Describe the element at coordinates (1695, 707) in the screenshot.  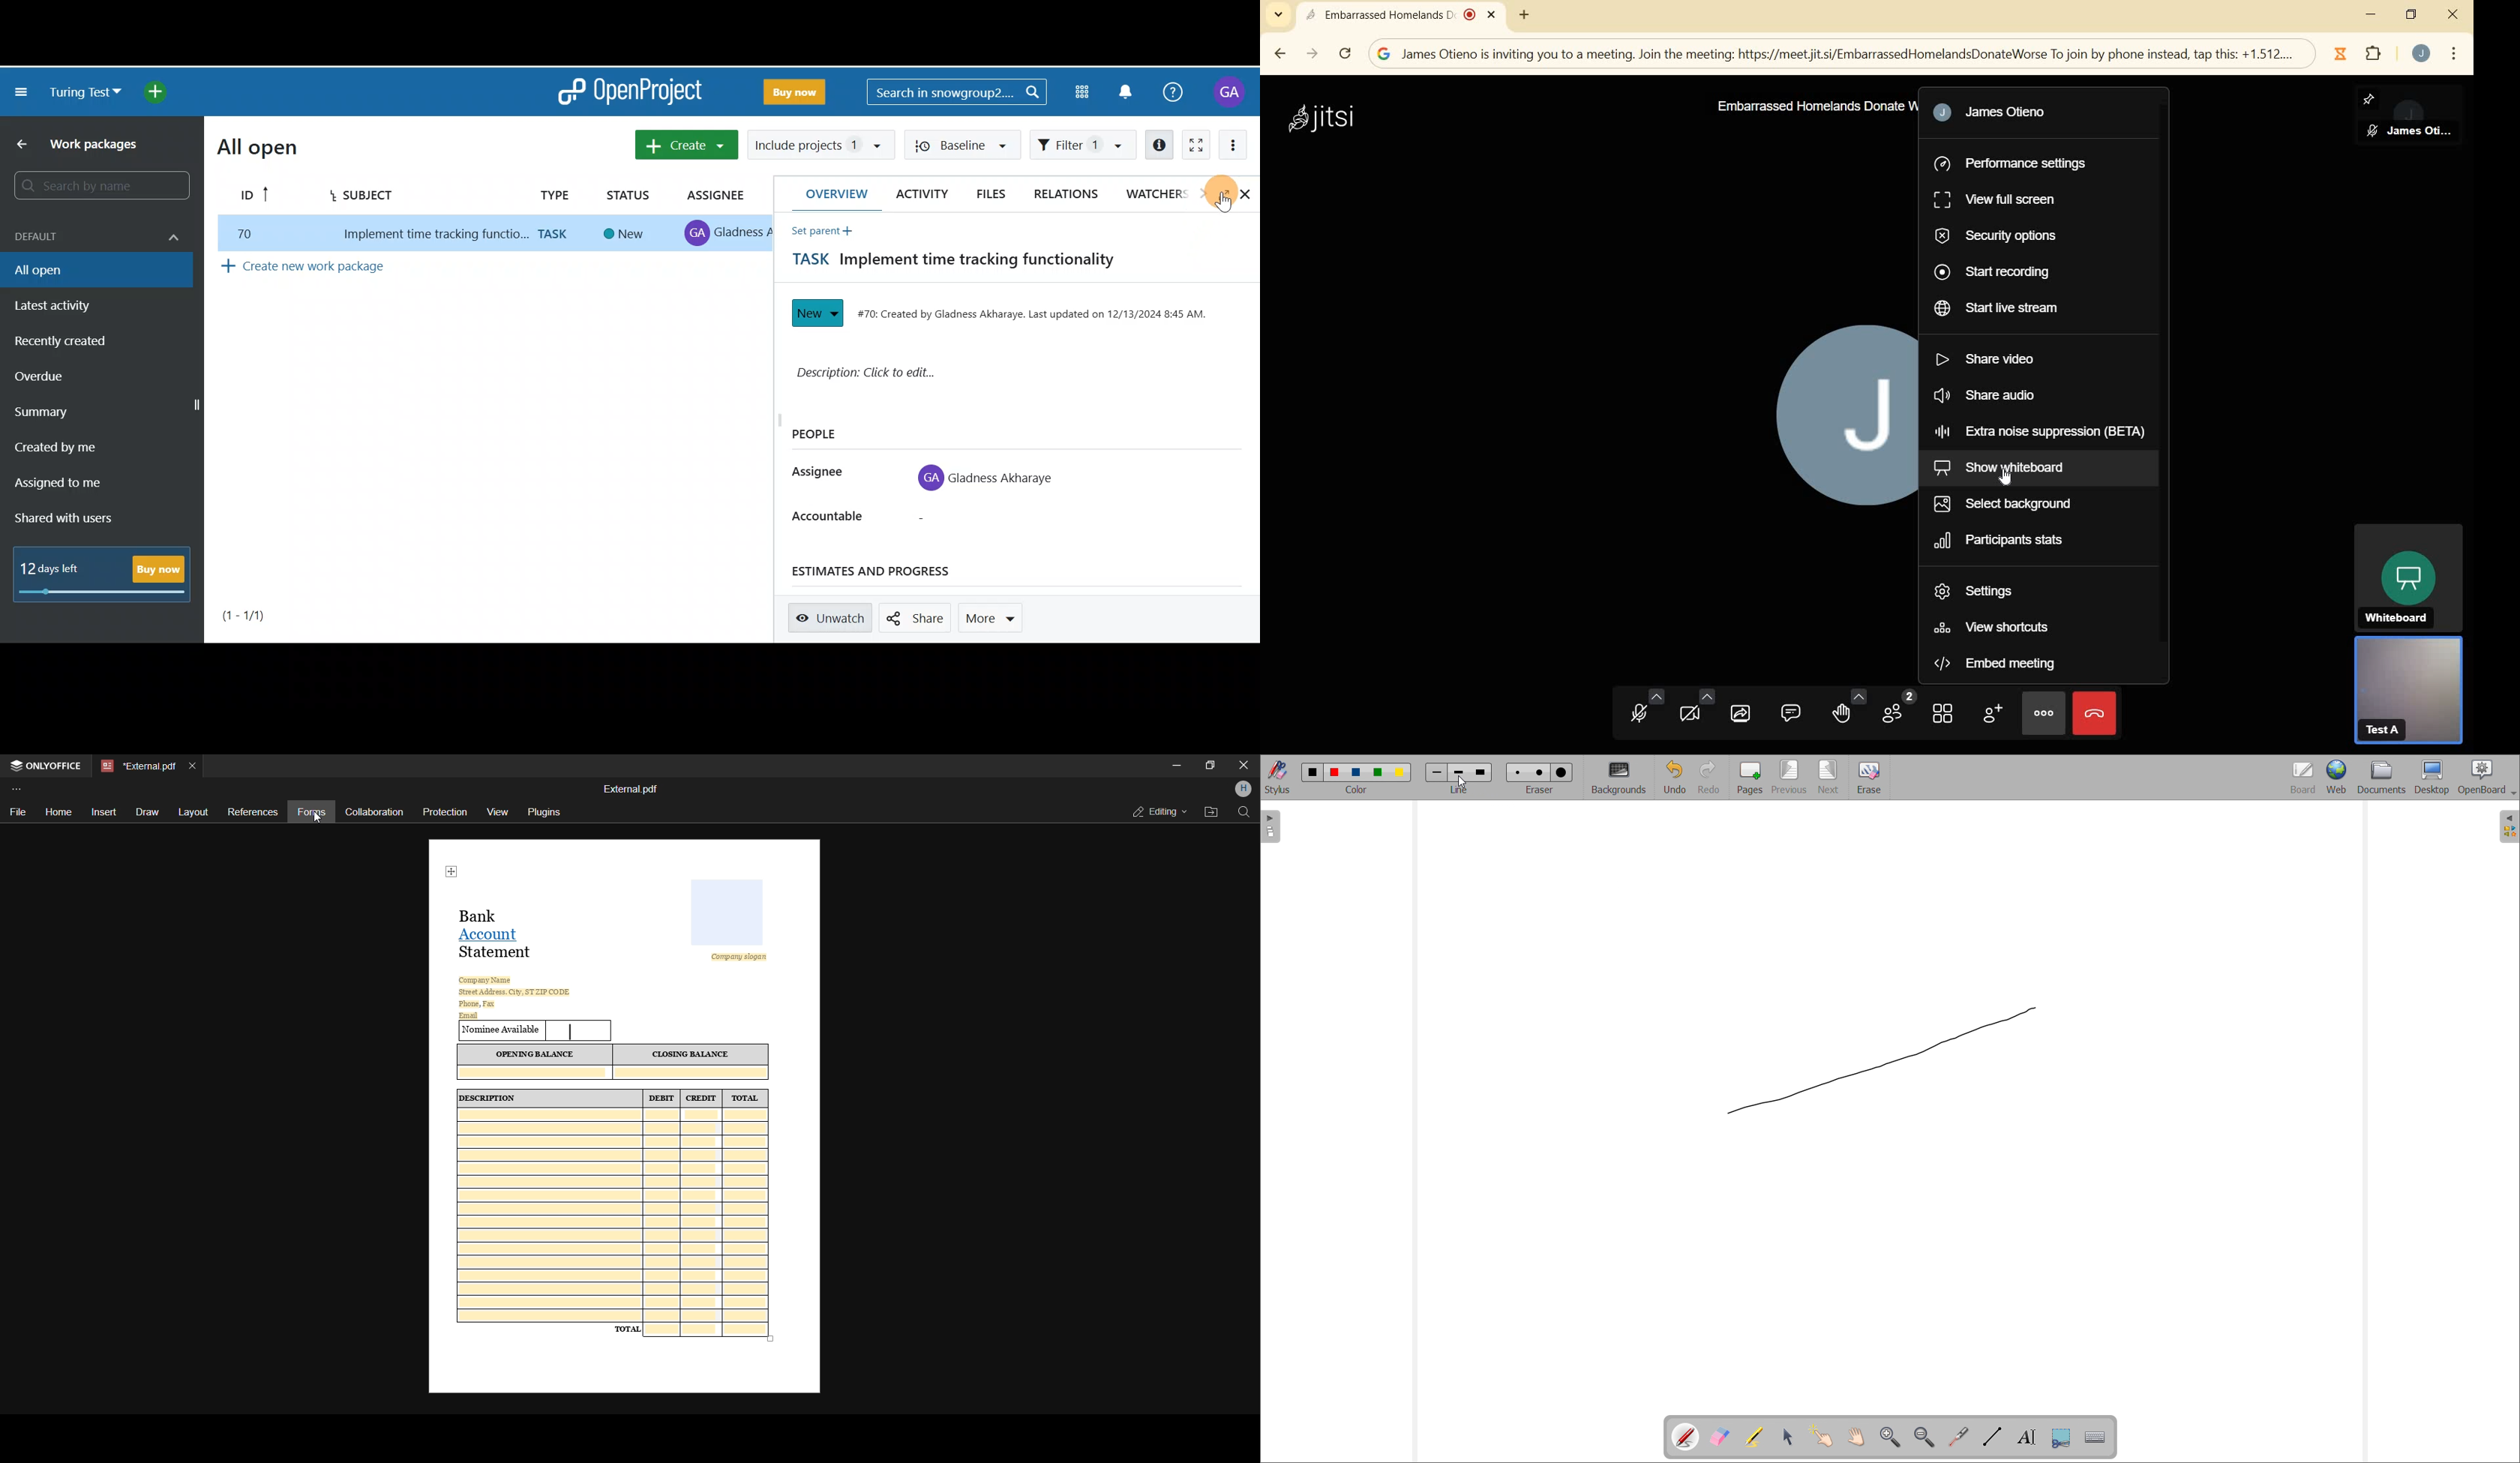
I see `camera` at that location.